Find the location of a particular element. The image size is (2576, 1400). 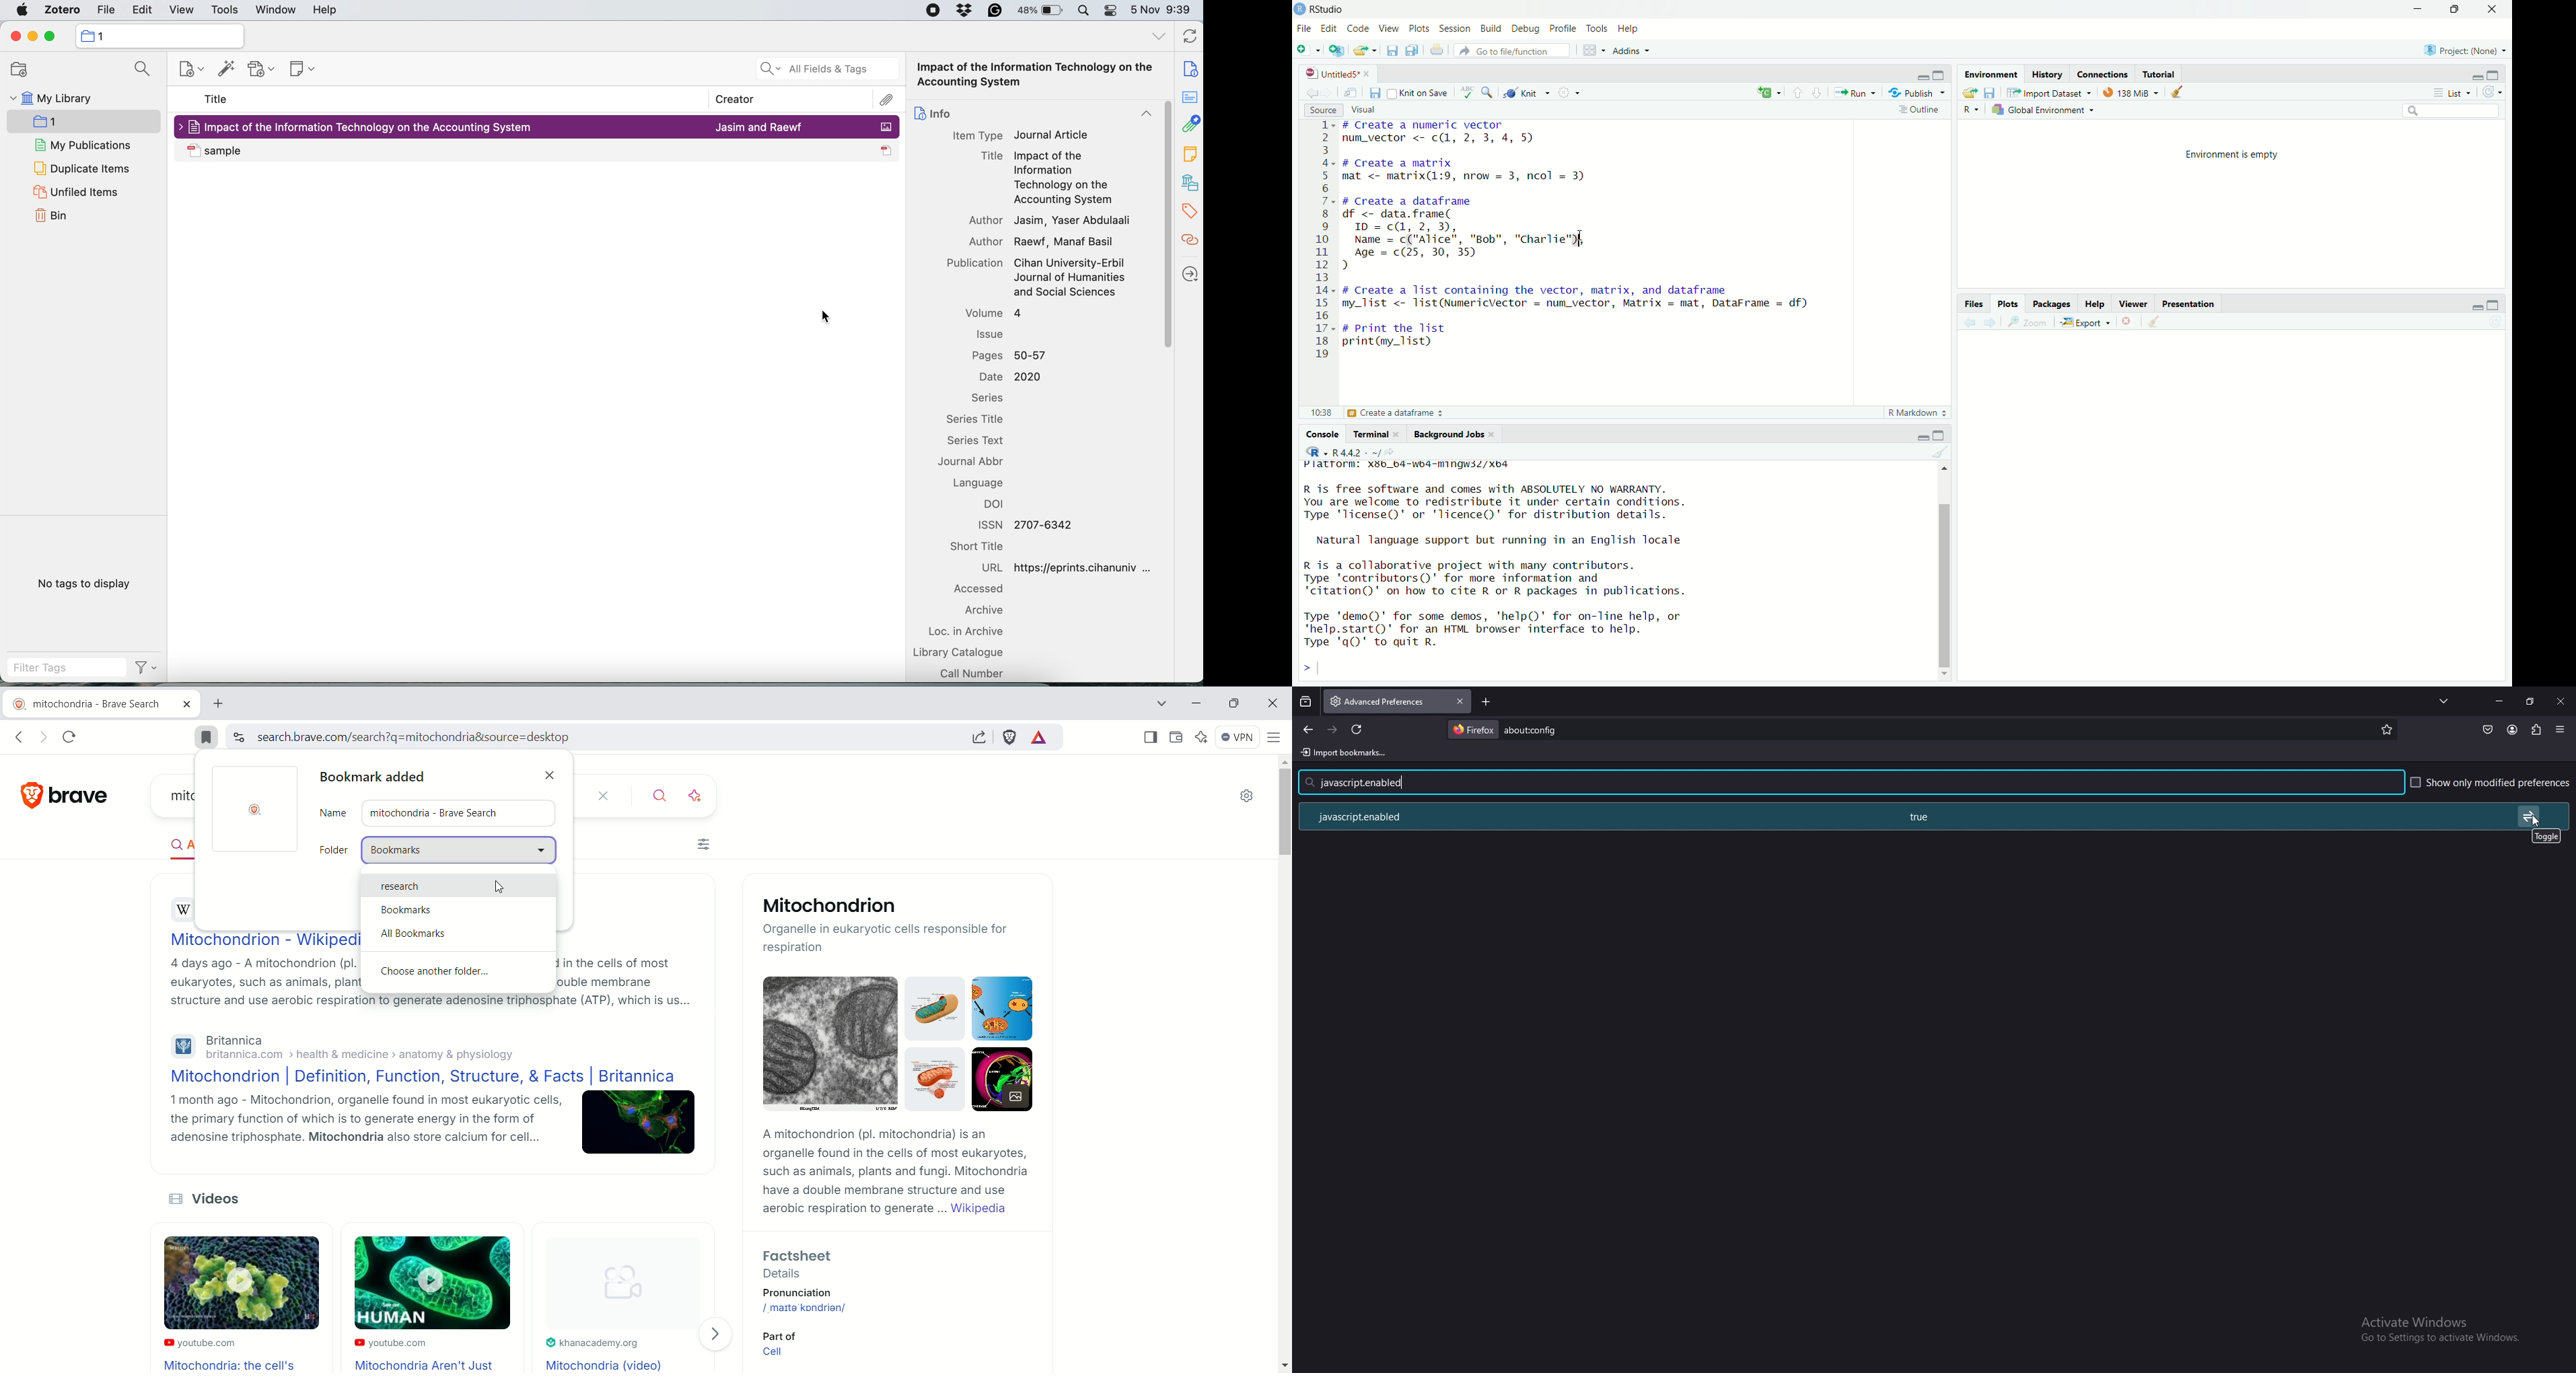

Background Jobs is located at coordinates (1454, 435).